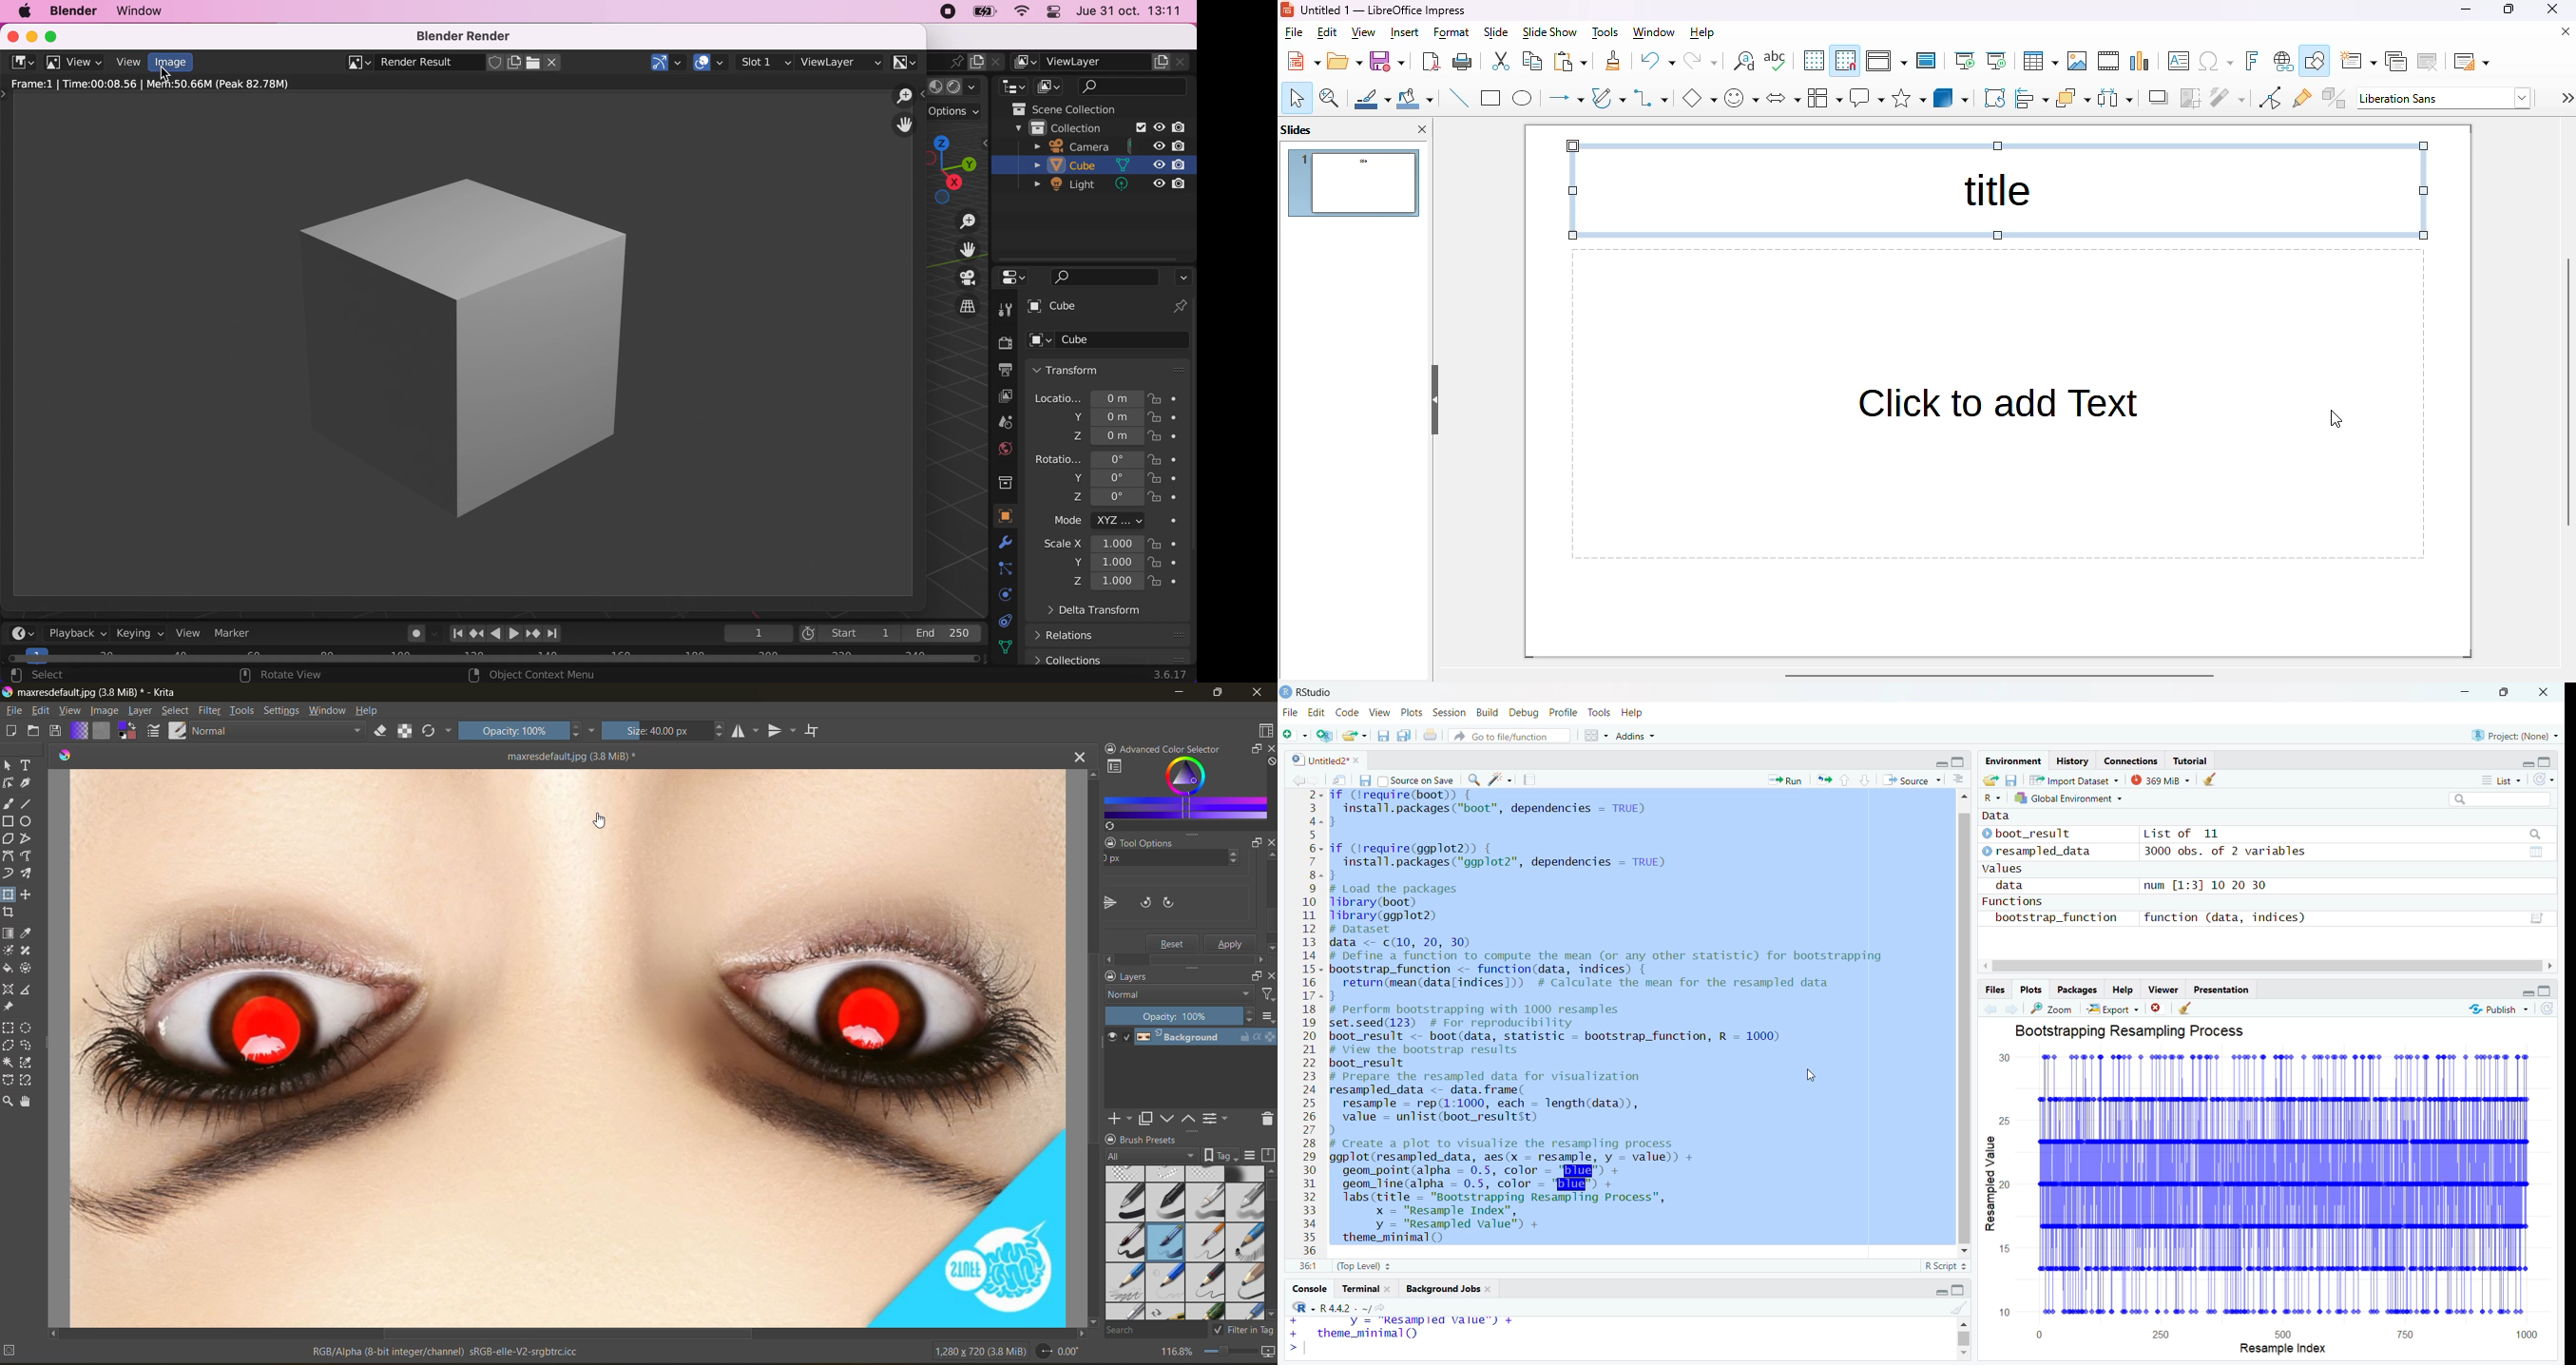  Describe the element at coordinates (1178, 994) in the screenshot. I see `normal` at that location.